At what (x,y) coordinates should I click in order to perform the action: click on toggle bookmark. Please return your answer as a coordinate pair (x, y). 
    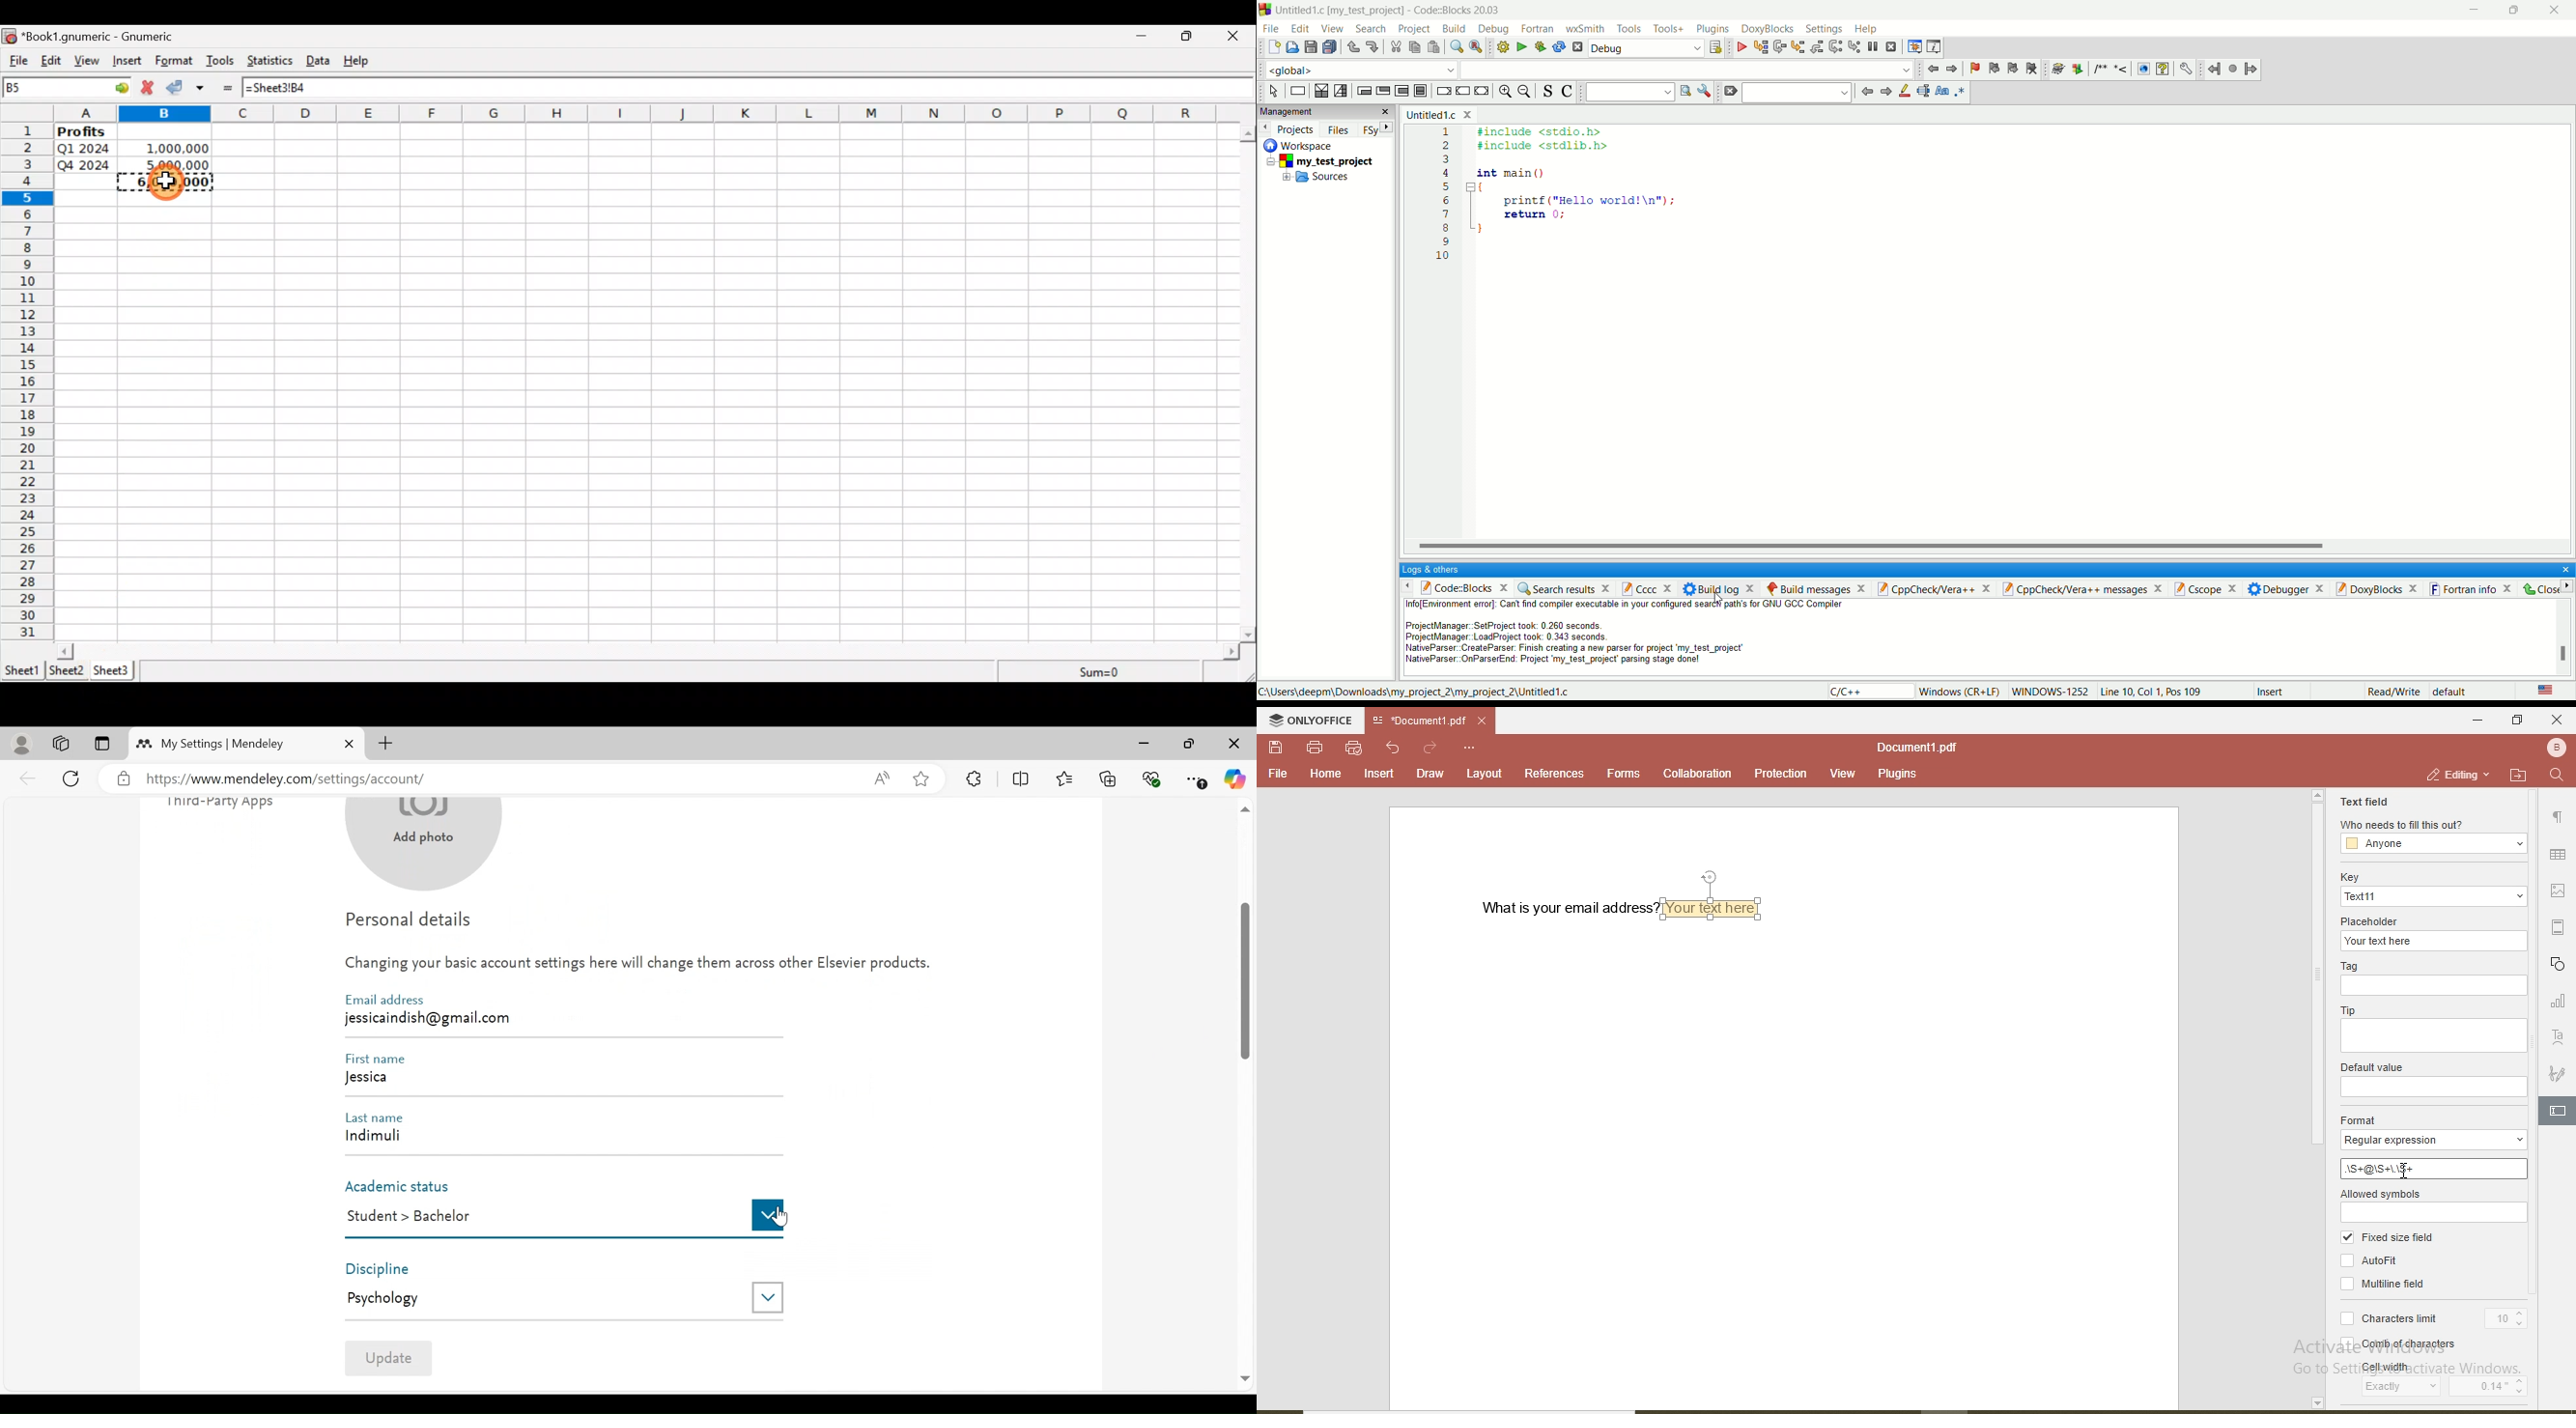
    Looking at the image, I should click on (1972, 69).